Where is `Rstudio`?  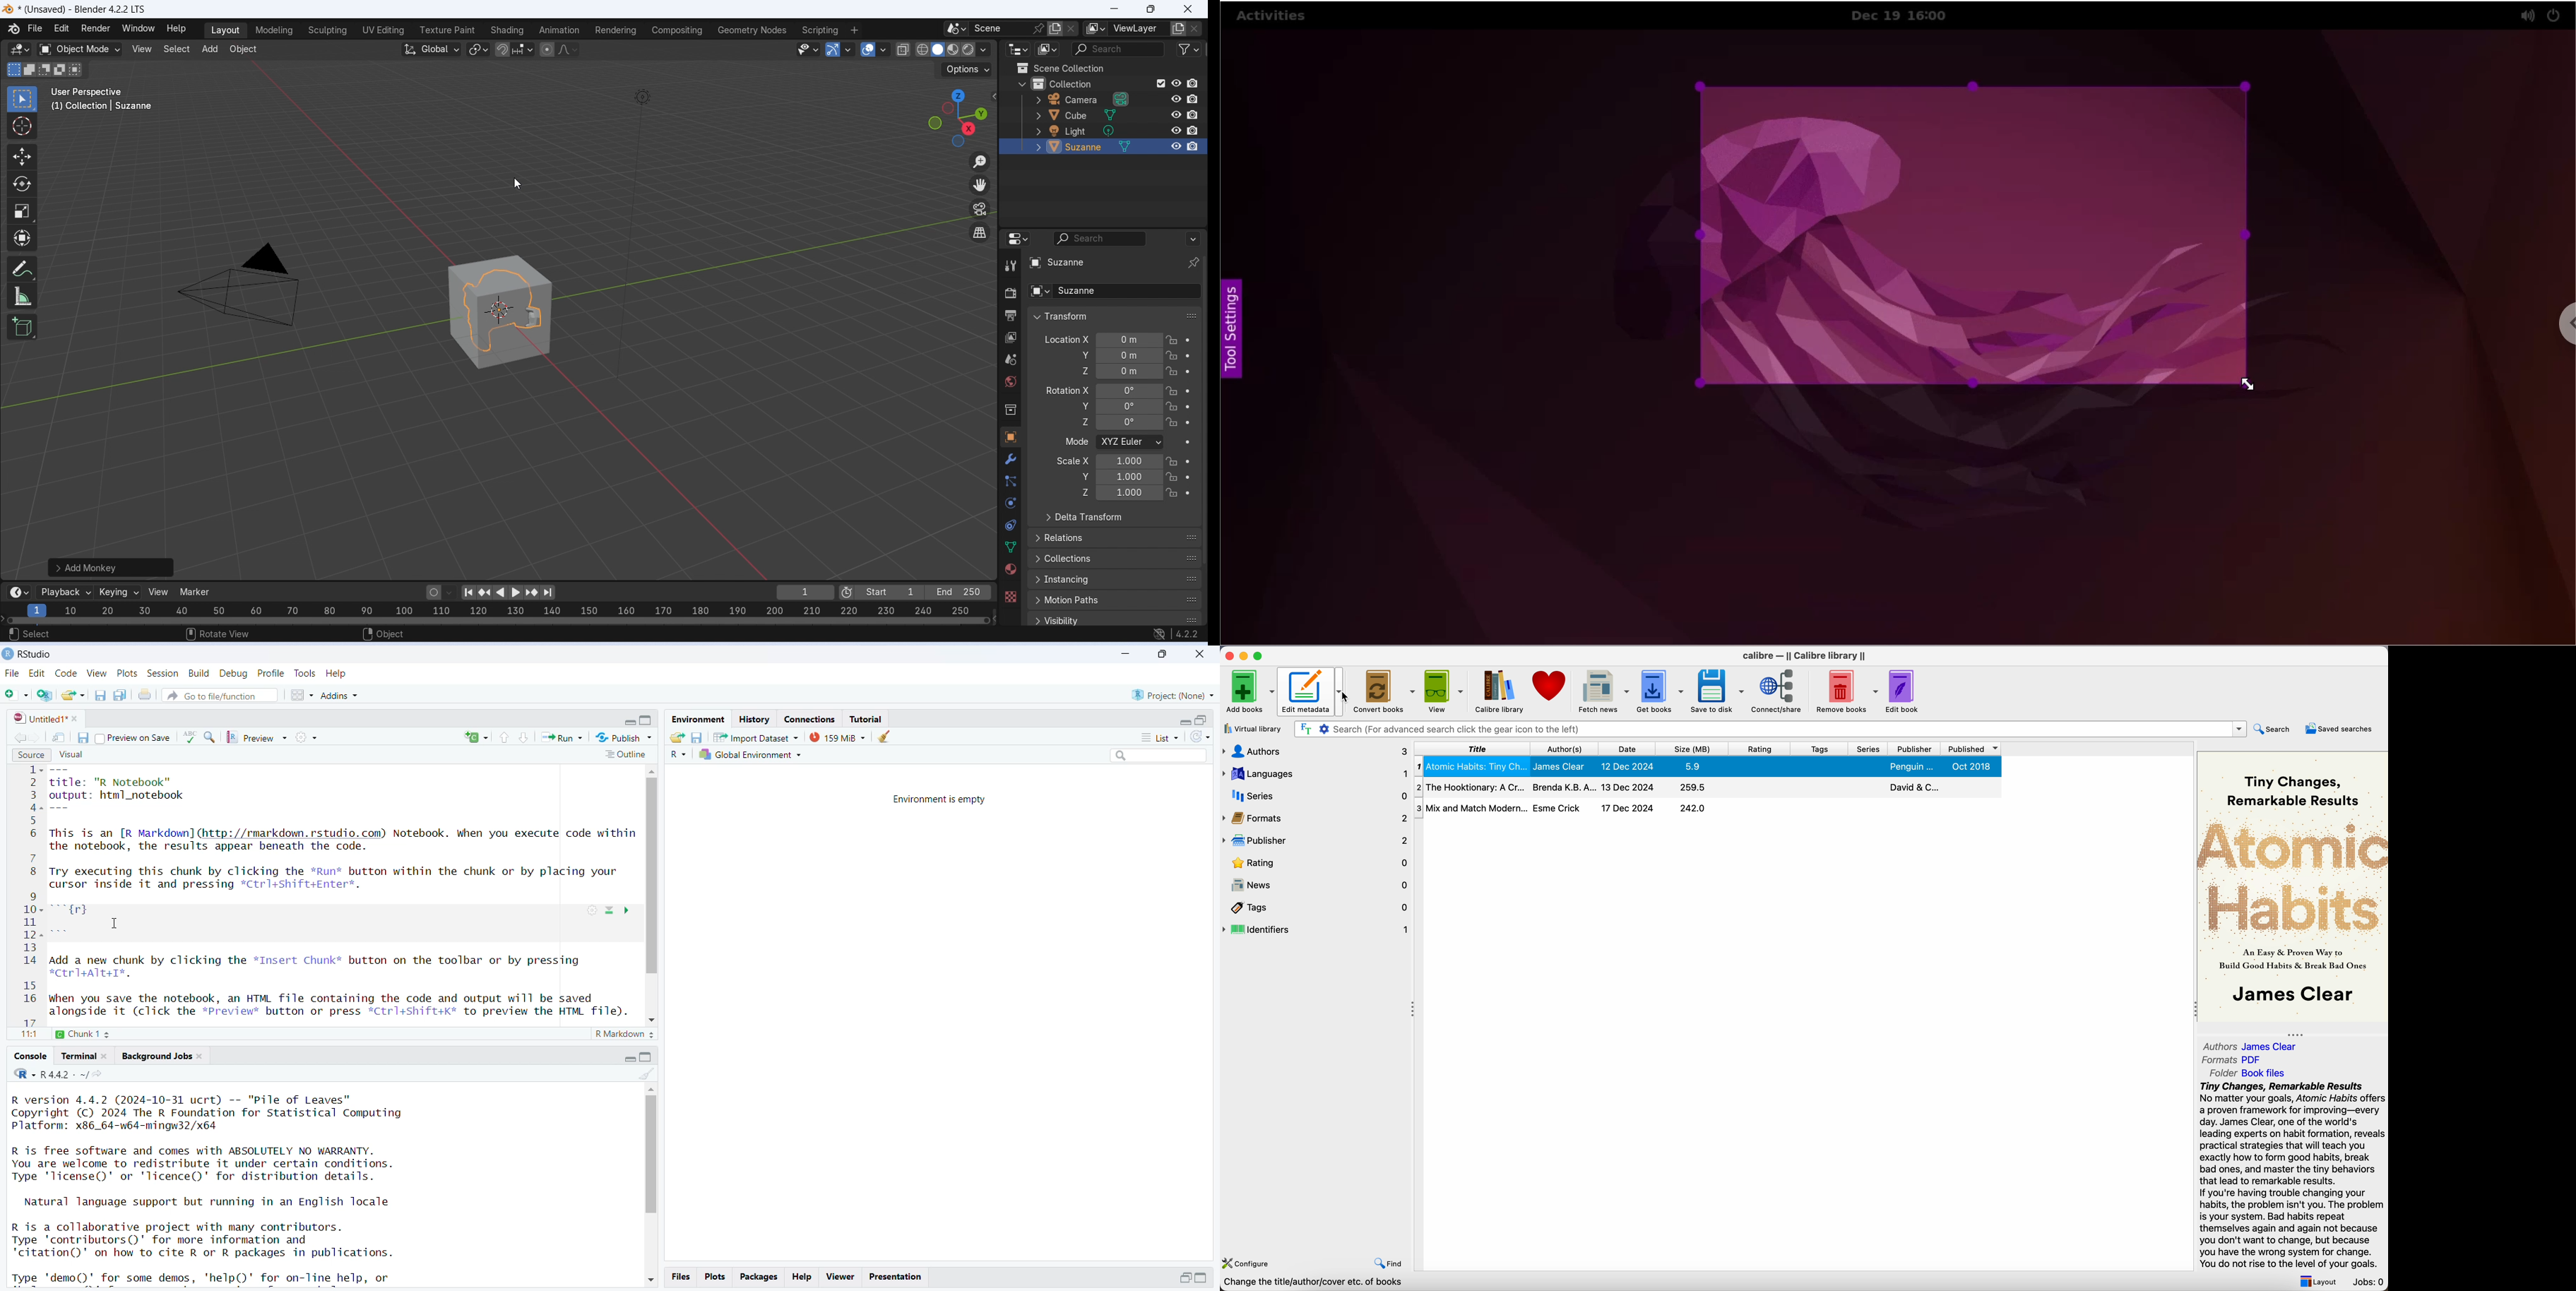
Rstudio is located at coordinates (28, 654).